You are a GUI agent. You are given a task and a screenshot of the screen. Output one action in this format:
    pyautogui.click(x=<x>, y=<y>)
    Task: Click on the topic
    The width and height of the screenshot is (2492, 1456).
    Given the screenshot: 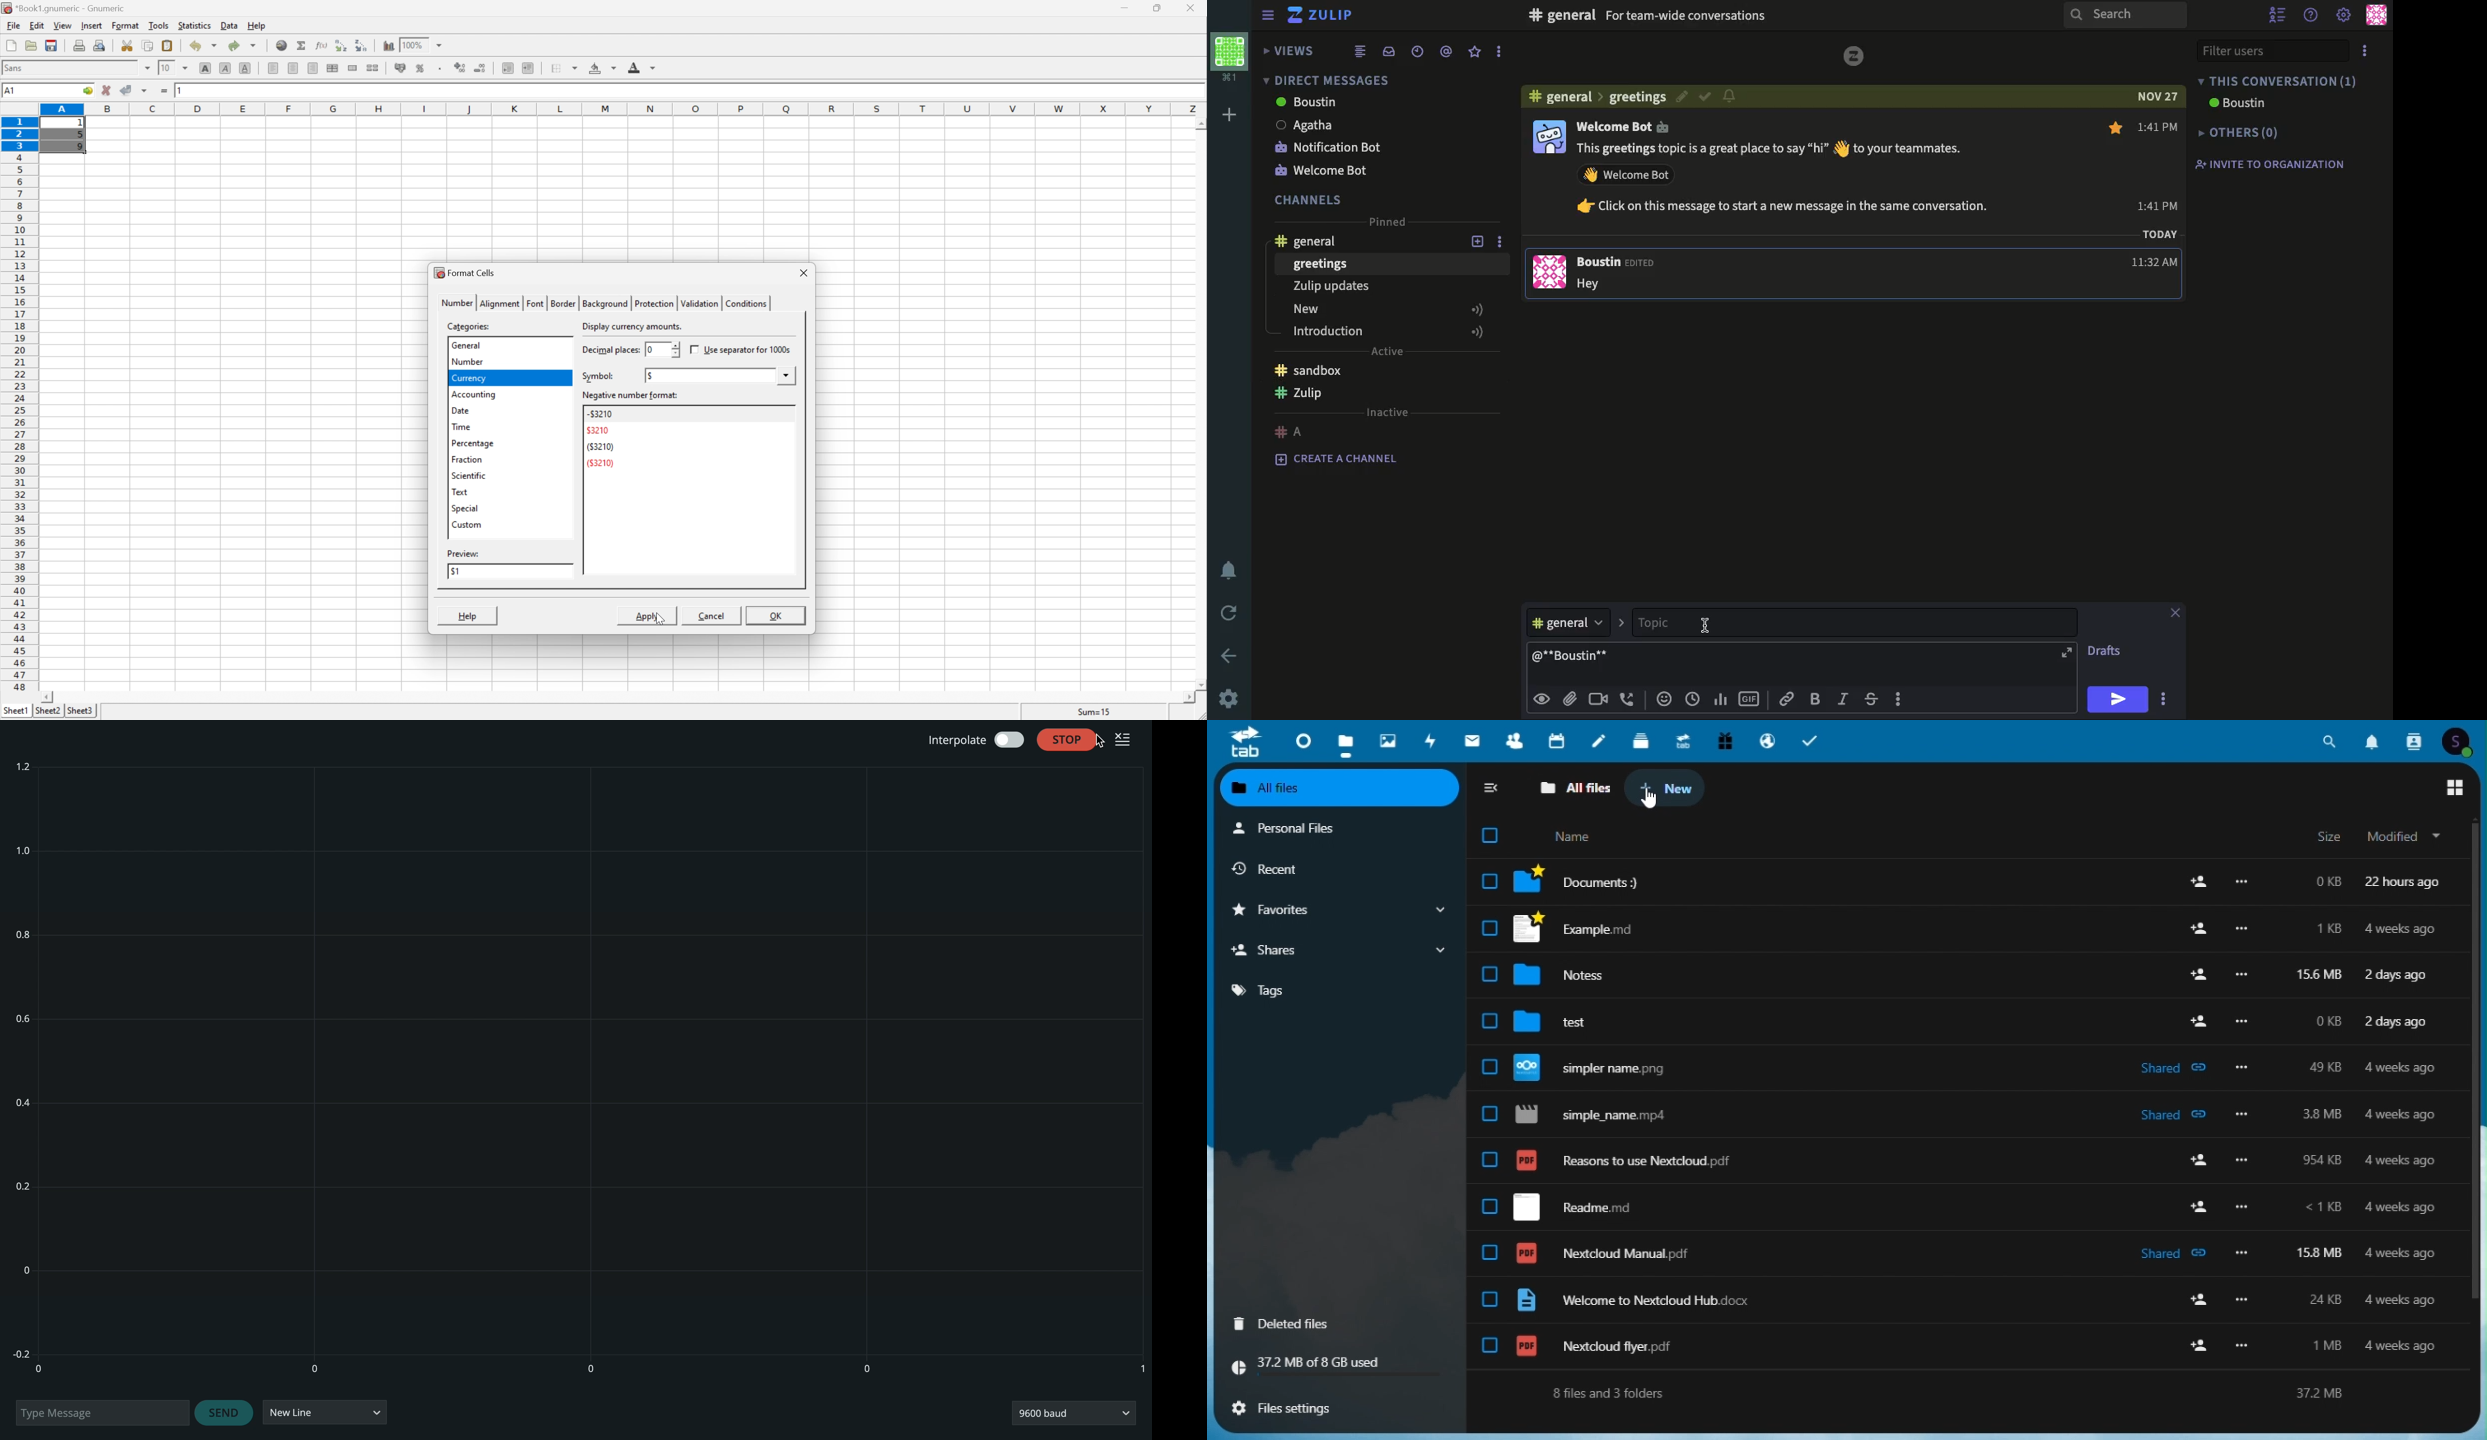 What is the action you would take?
    pyautogui.click(x=1683, y=621)
    